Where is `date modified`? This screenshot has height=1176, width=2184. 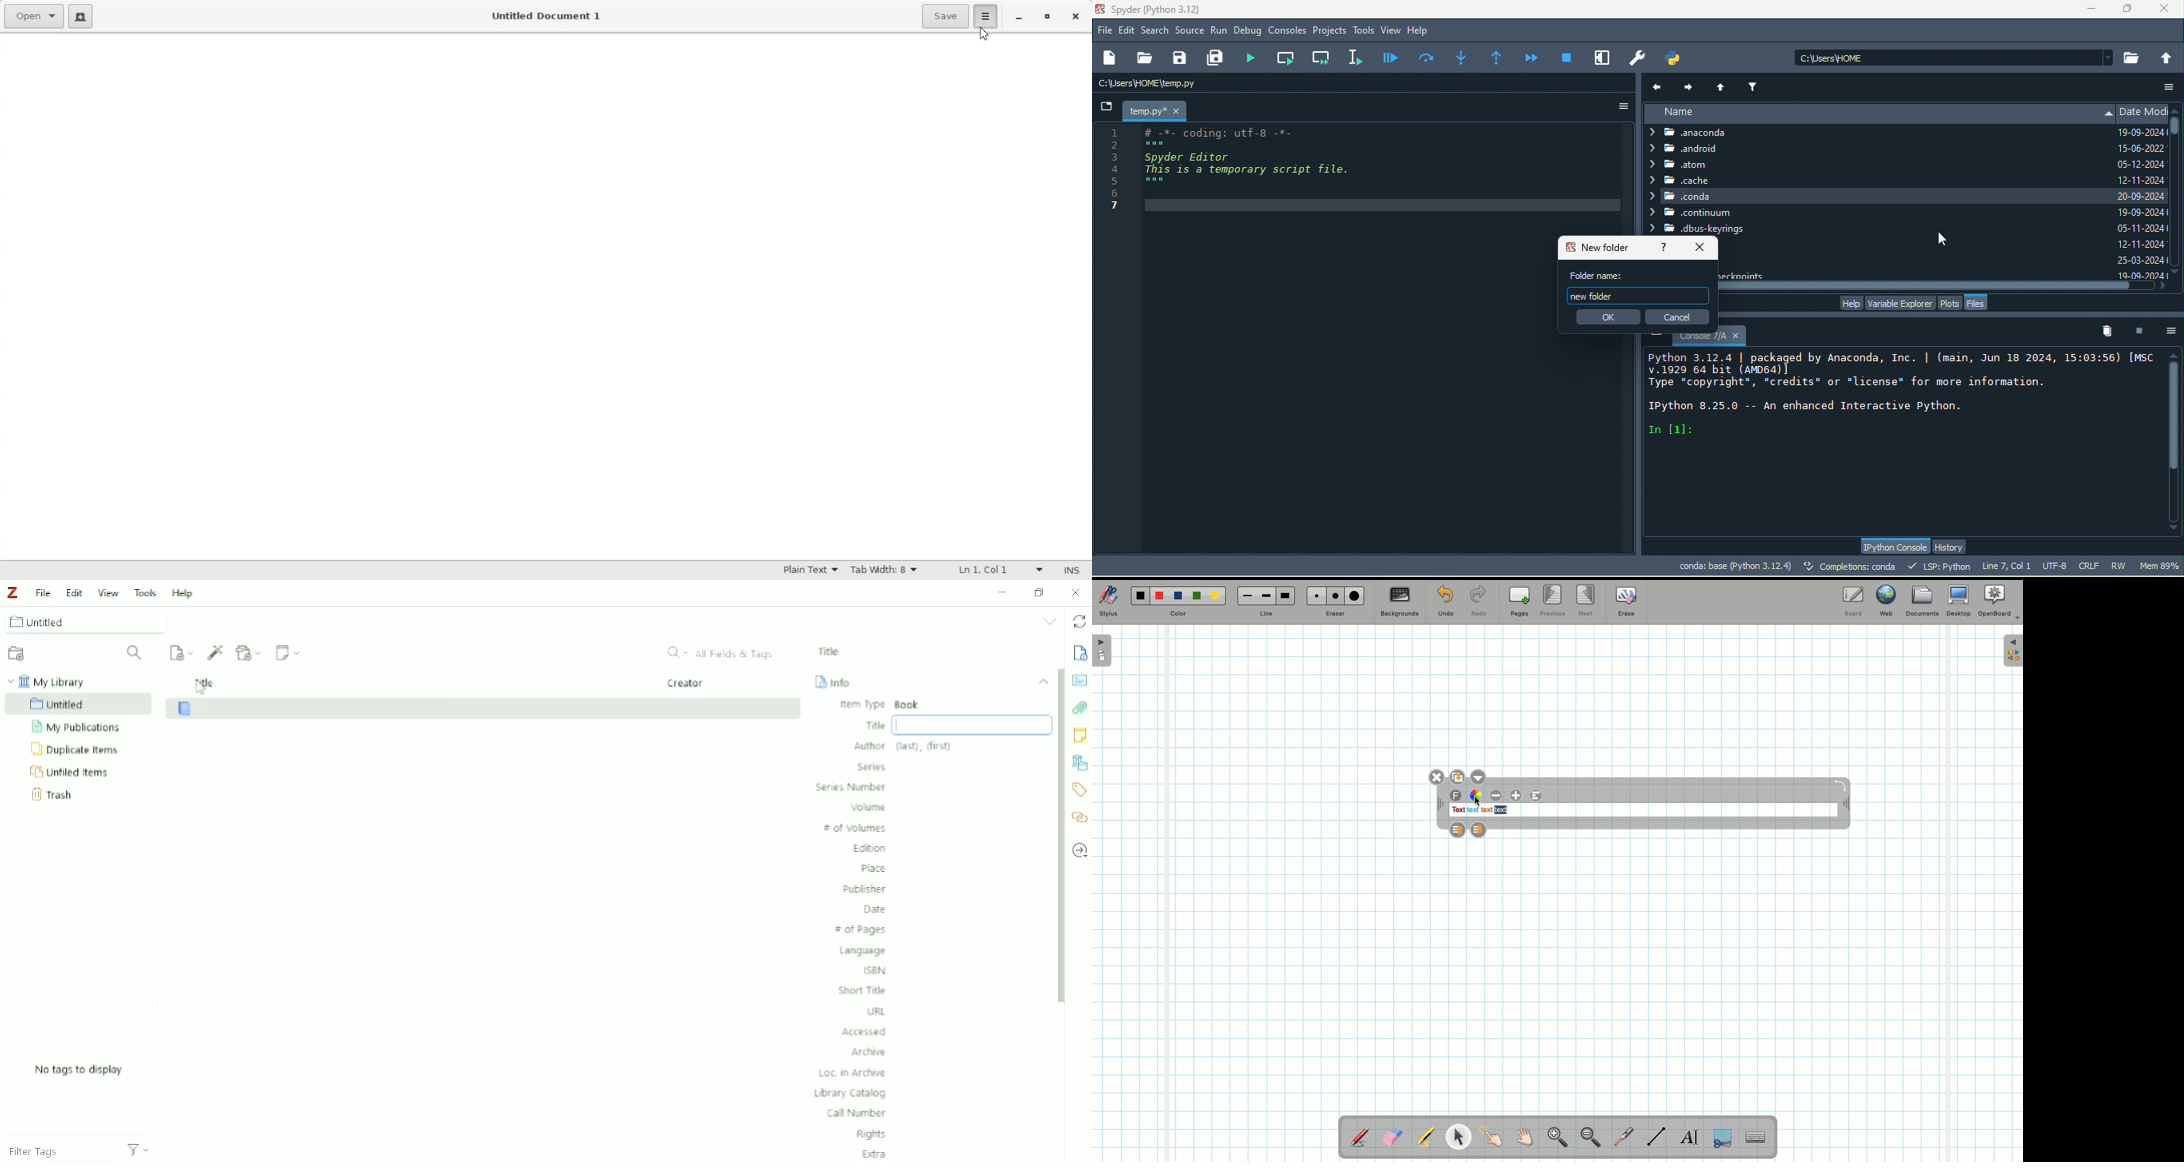 date modified is located at coordinates (2142, 192).